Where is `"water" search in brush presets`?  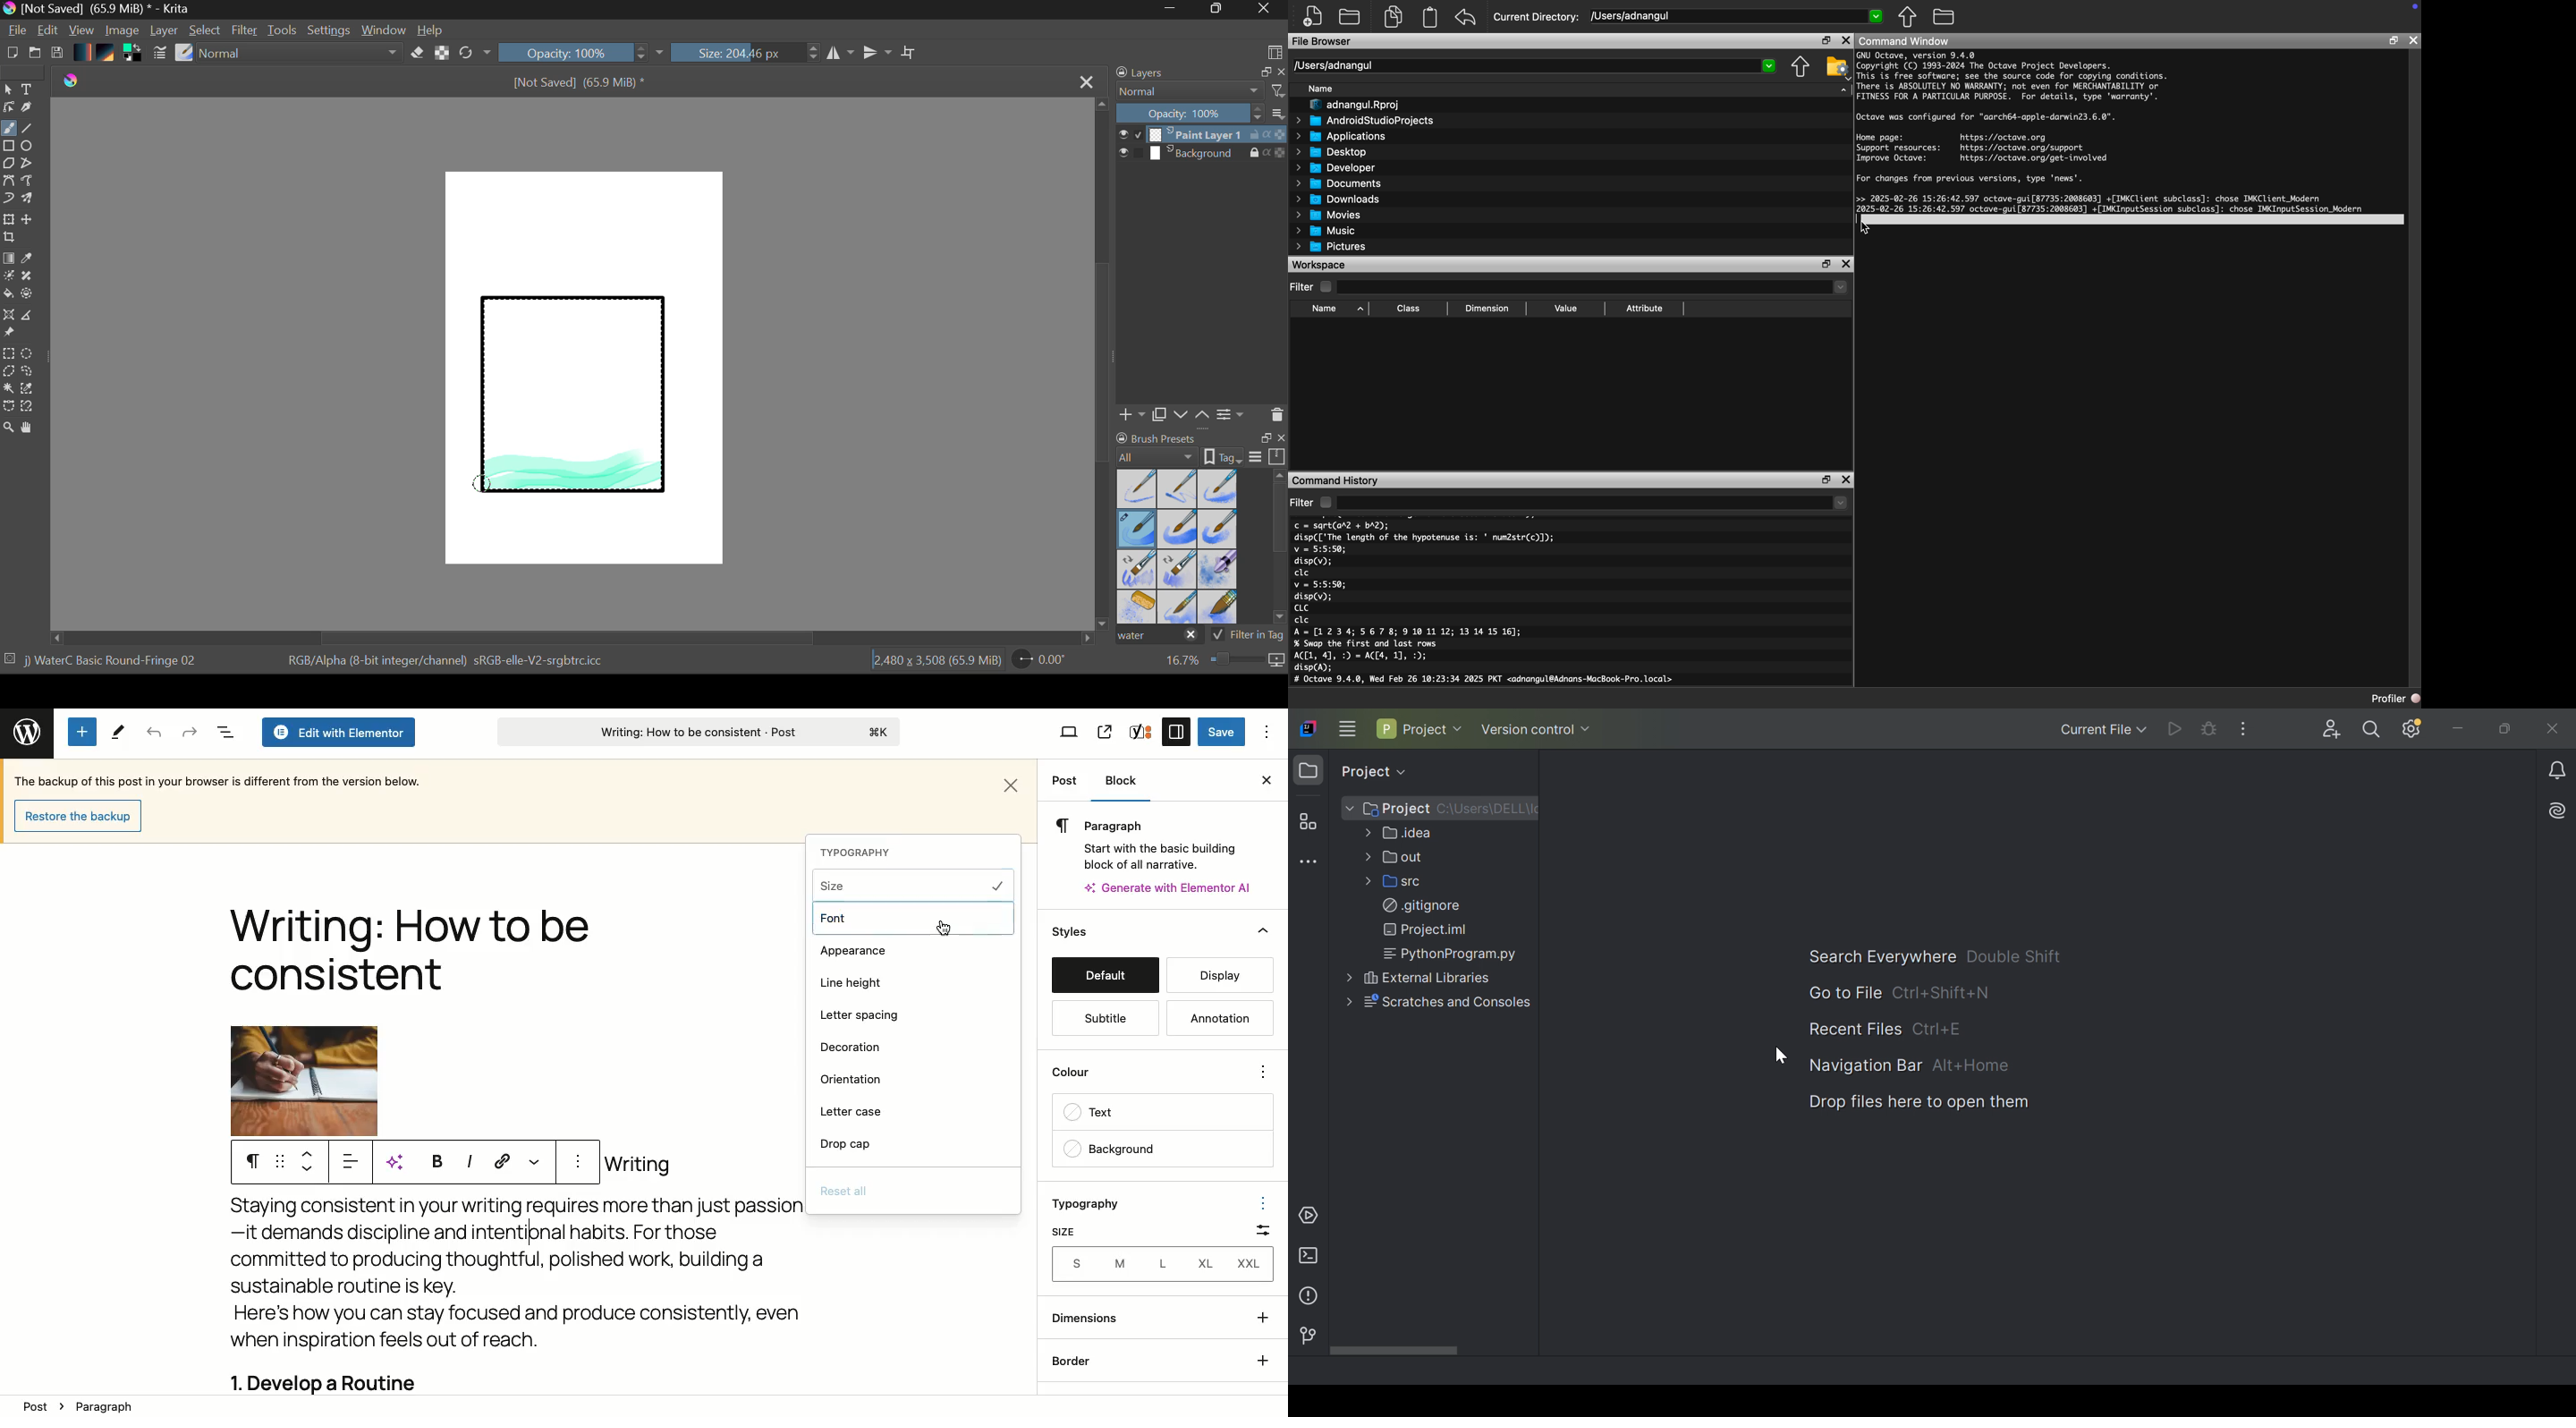 "water" search in brush presets is located at coordinates (1158, 638).